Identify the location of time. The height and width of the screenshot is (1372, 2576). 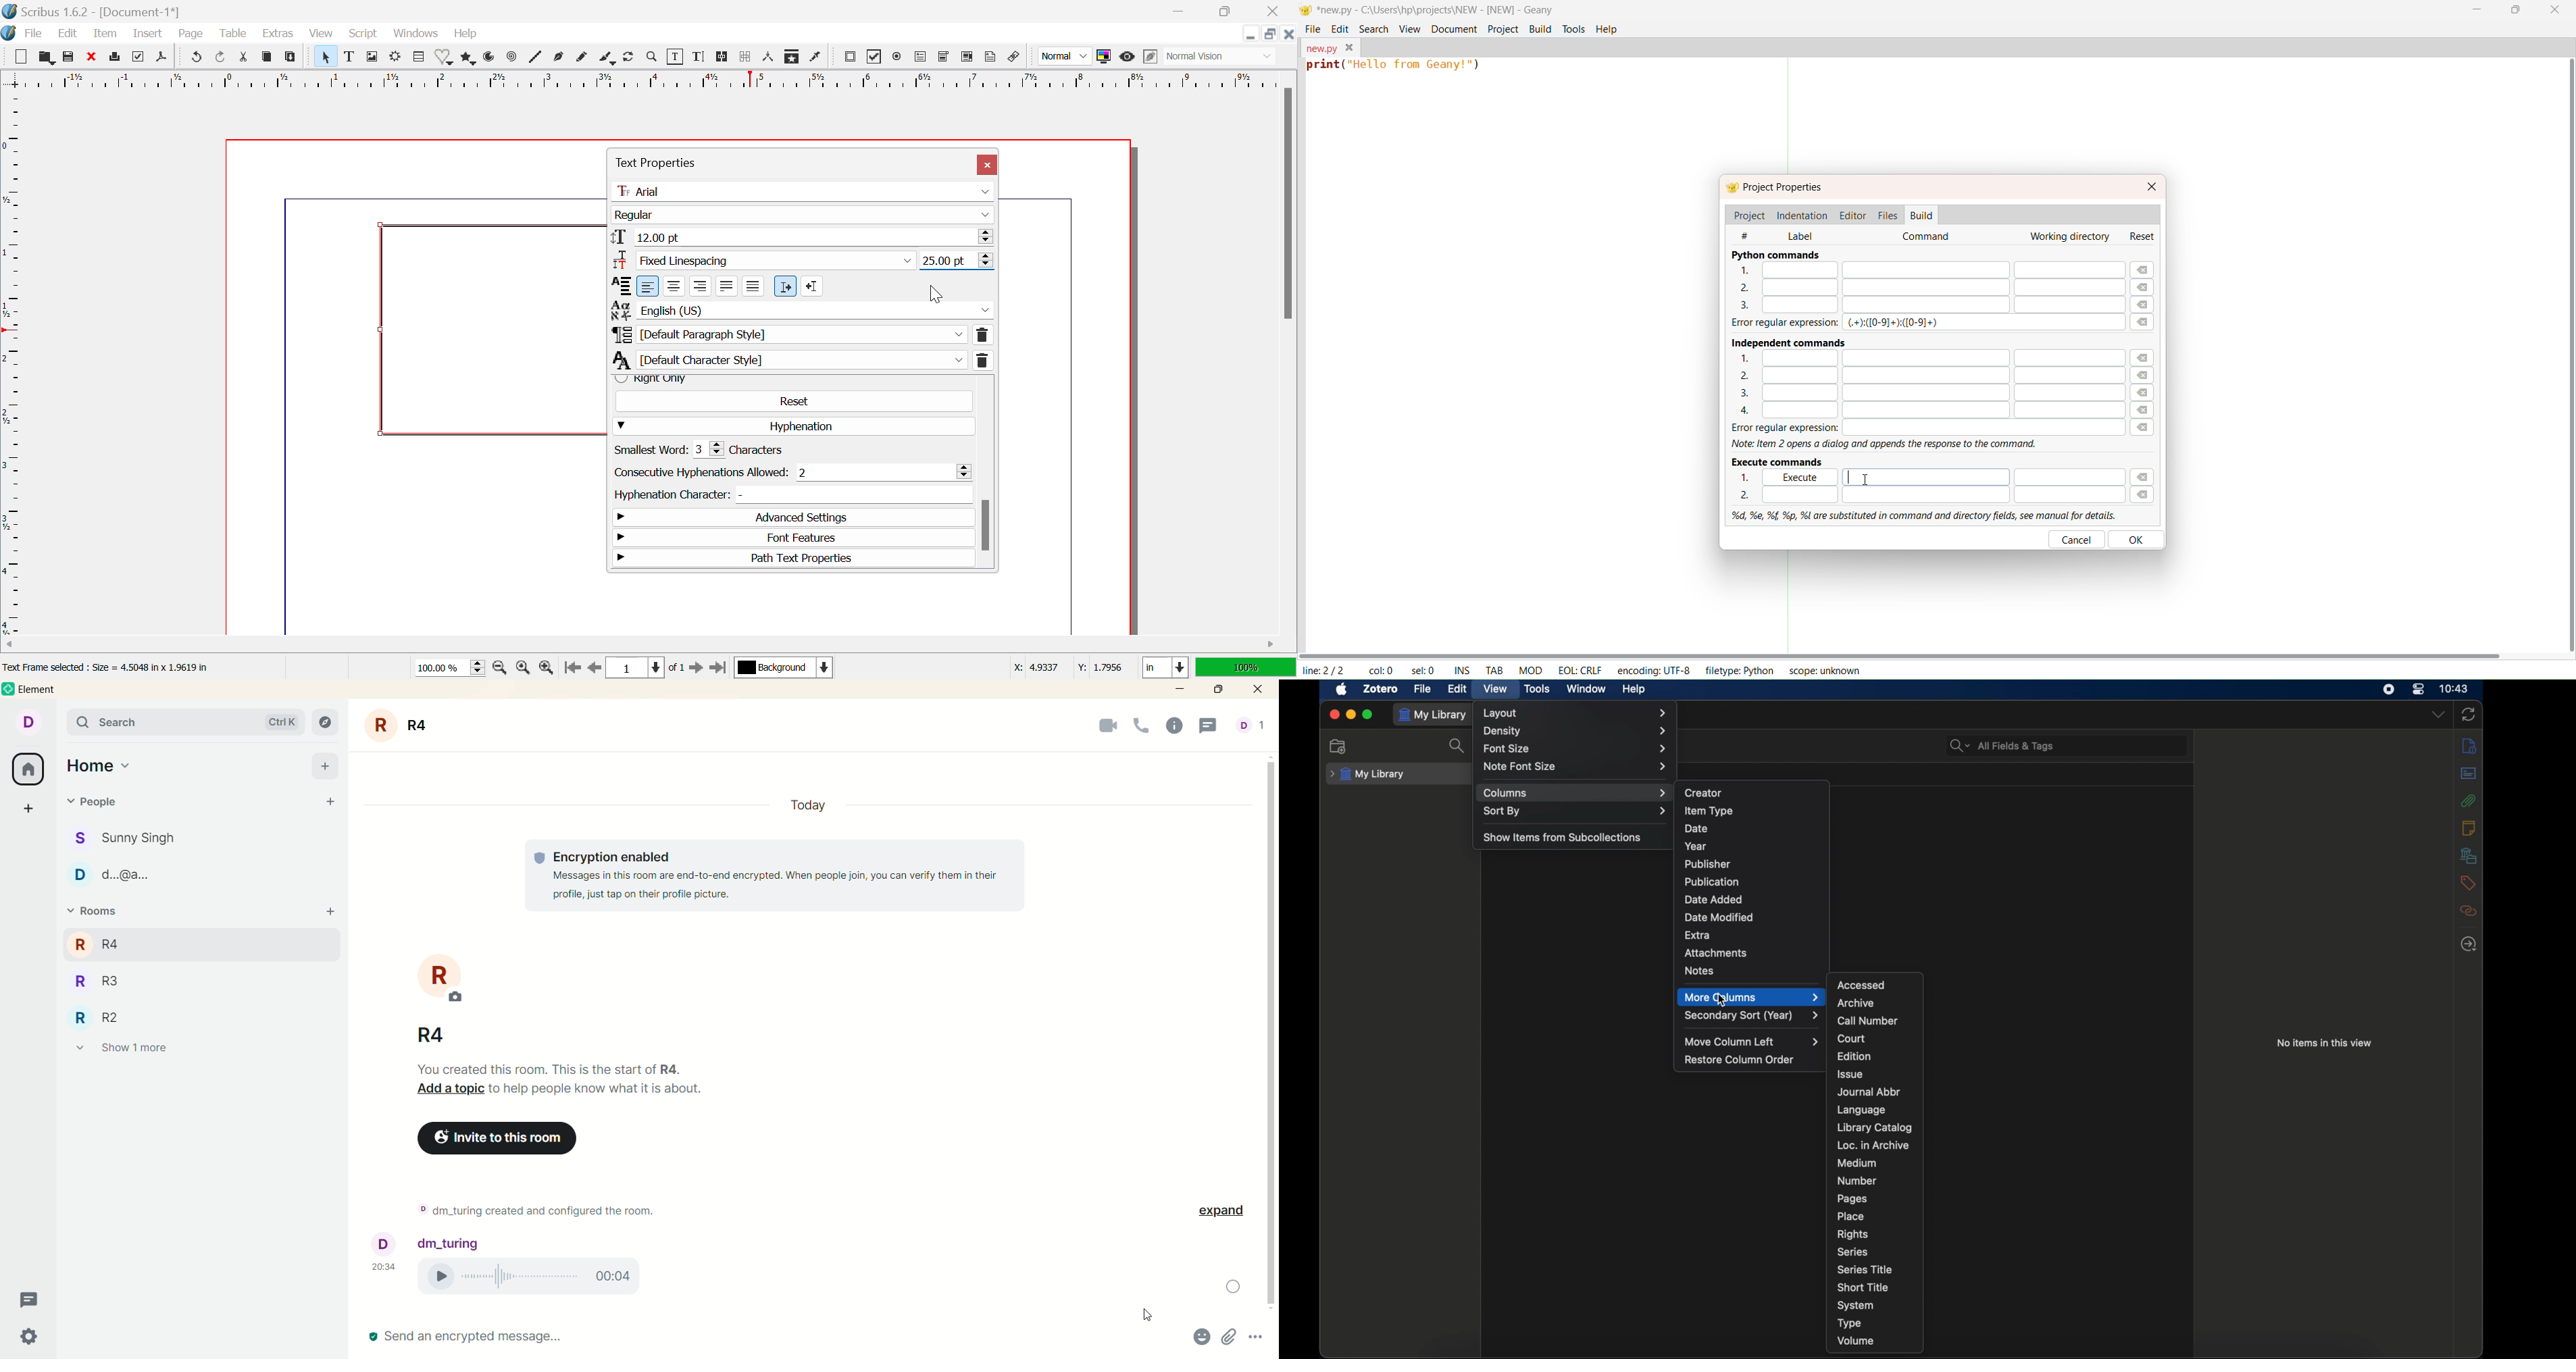
(2456, 688).